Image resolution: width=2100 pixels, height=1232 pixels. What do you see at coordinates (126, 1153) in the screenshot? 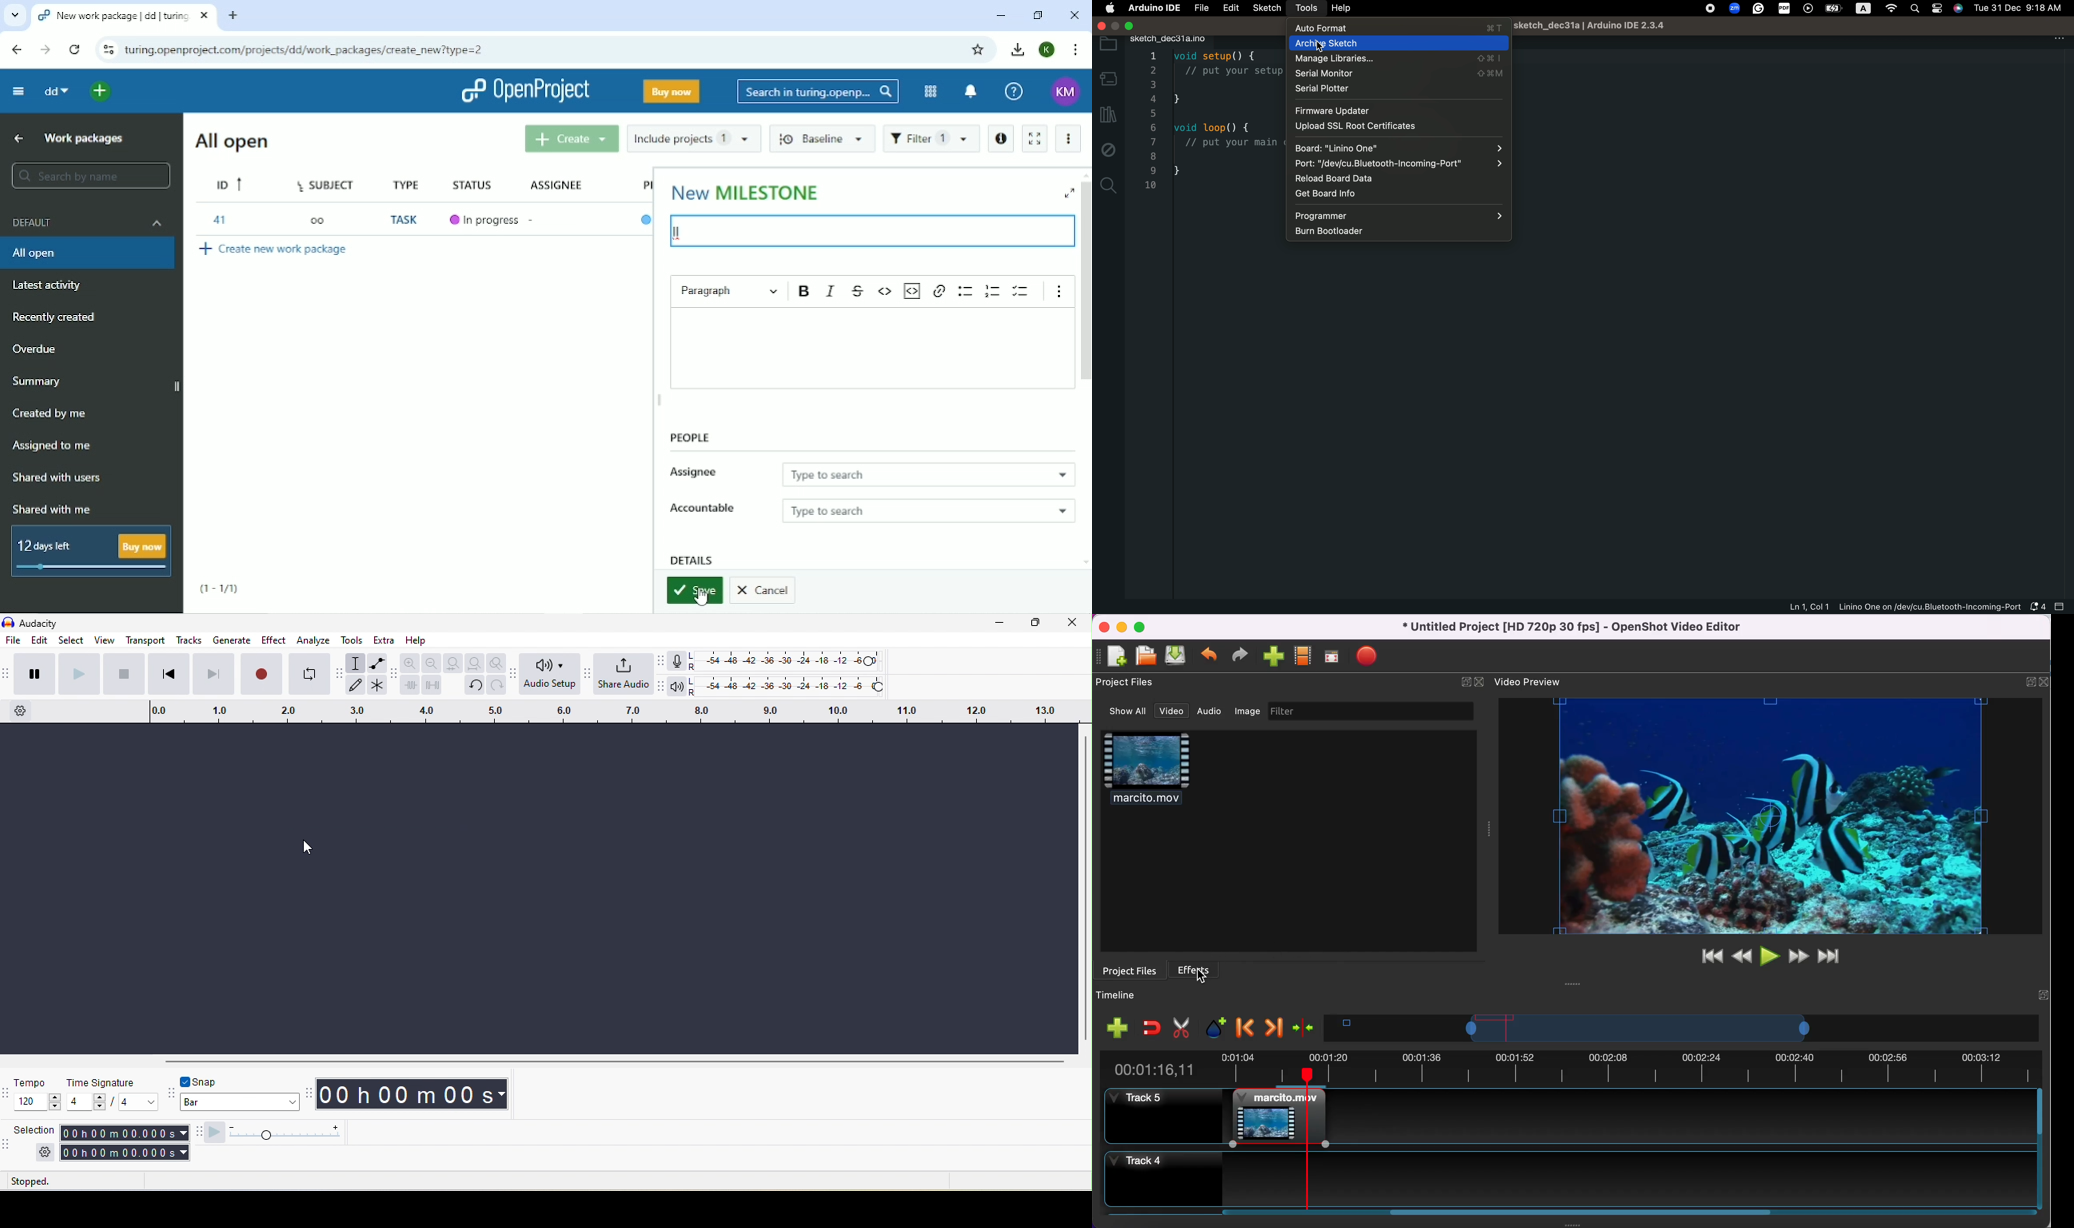
I see `selection end time` at bounding box center [126, 1153].